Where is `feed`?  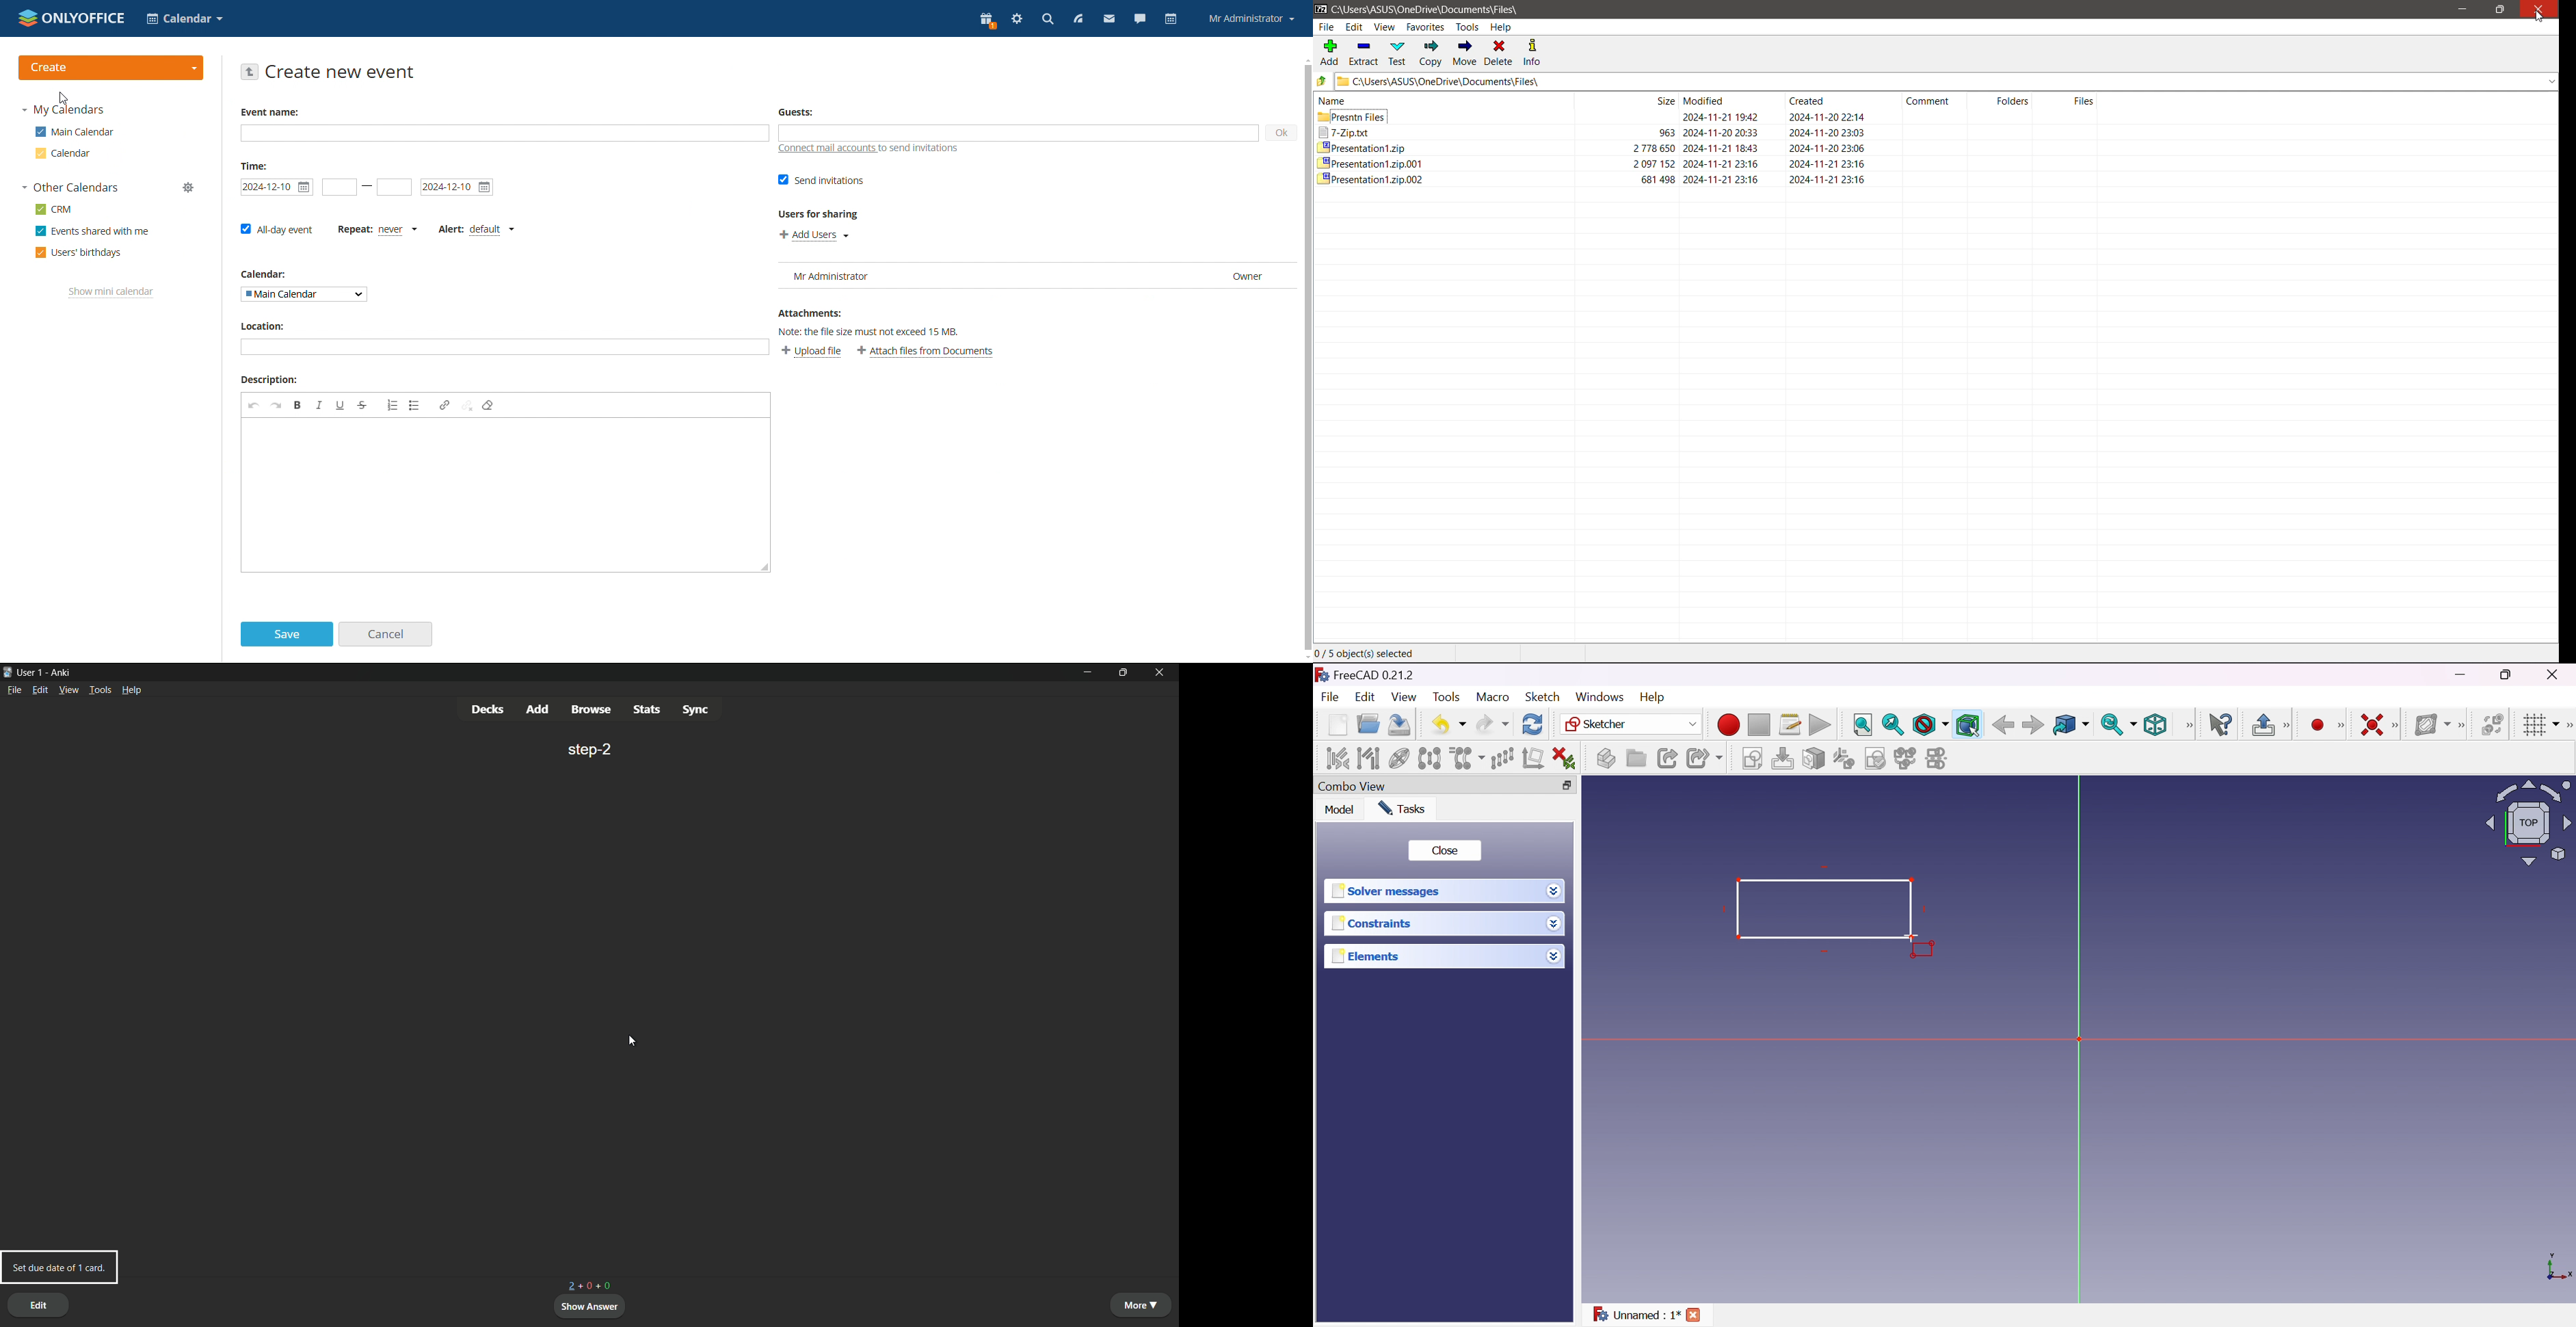
feed is located at coordinates (1078, 20).